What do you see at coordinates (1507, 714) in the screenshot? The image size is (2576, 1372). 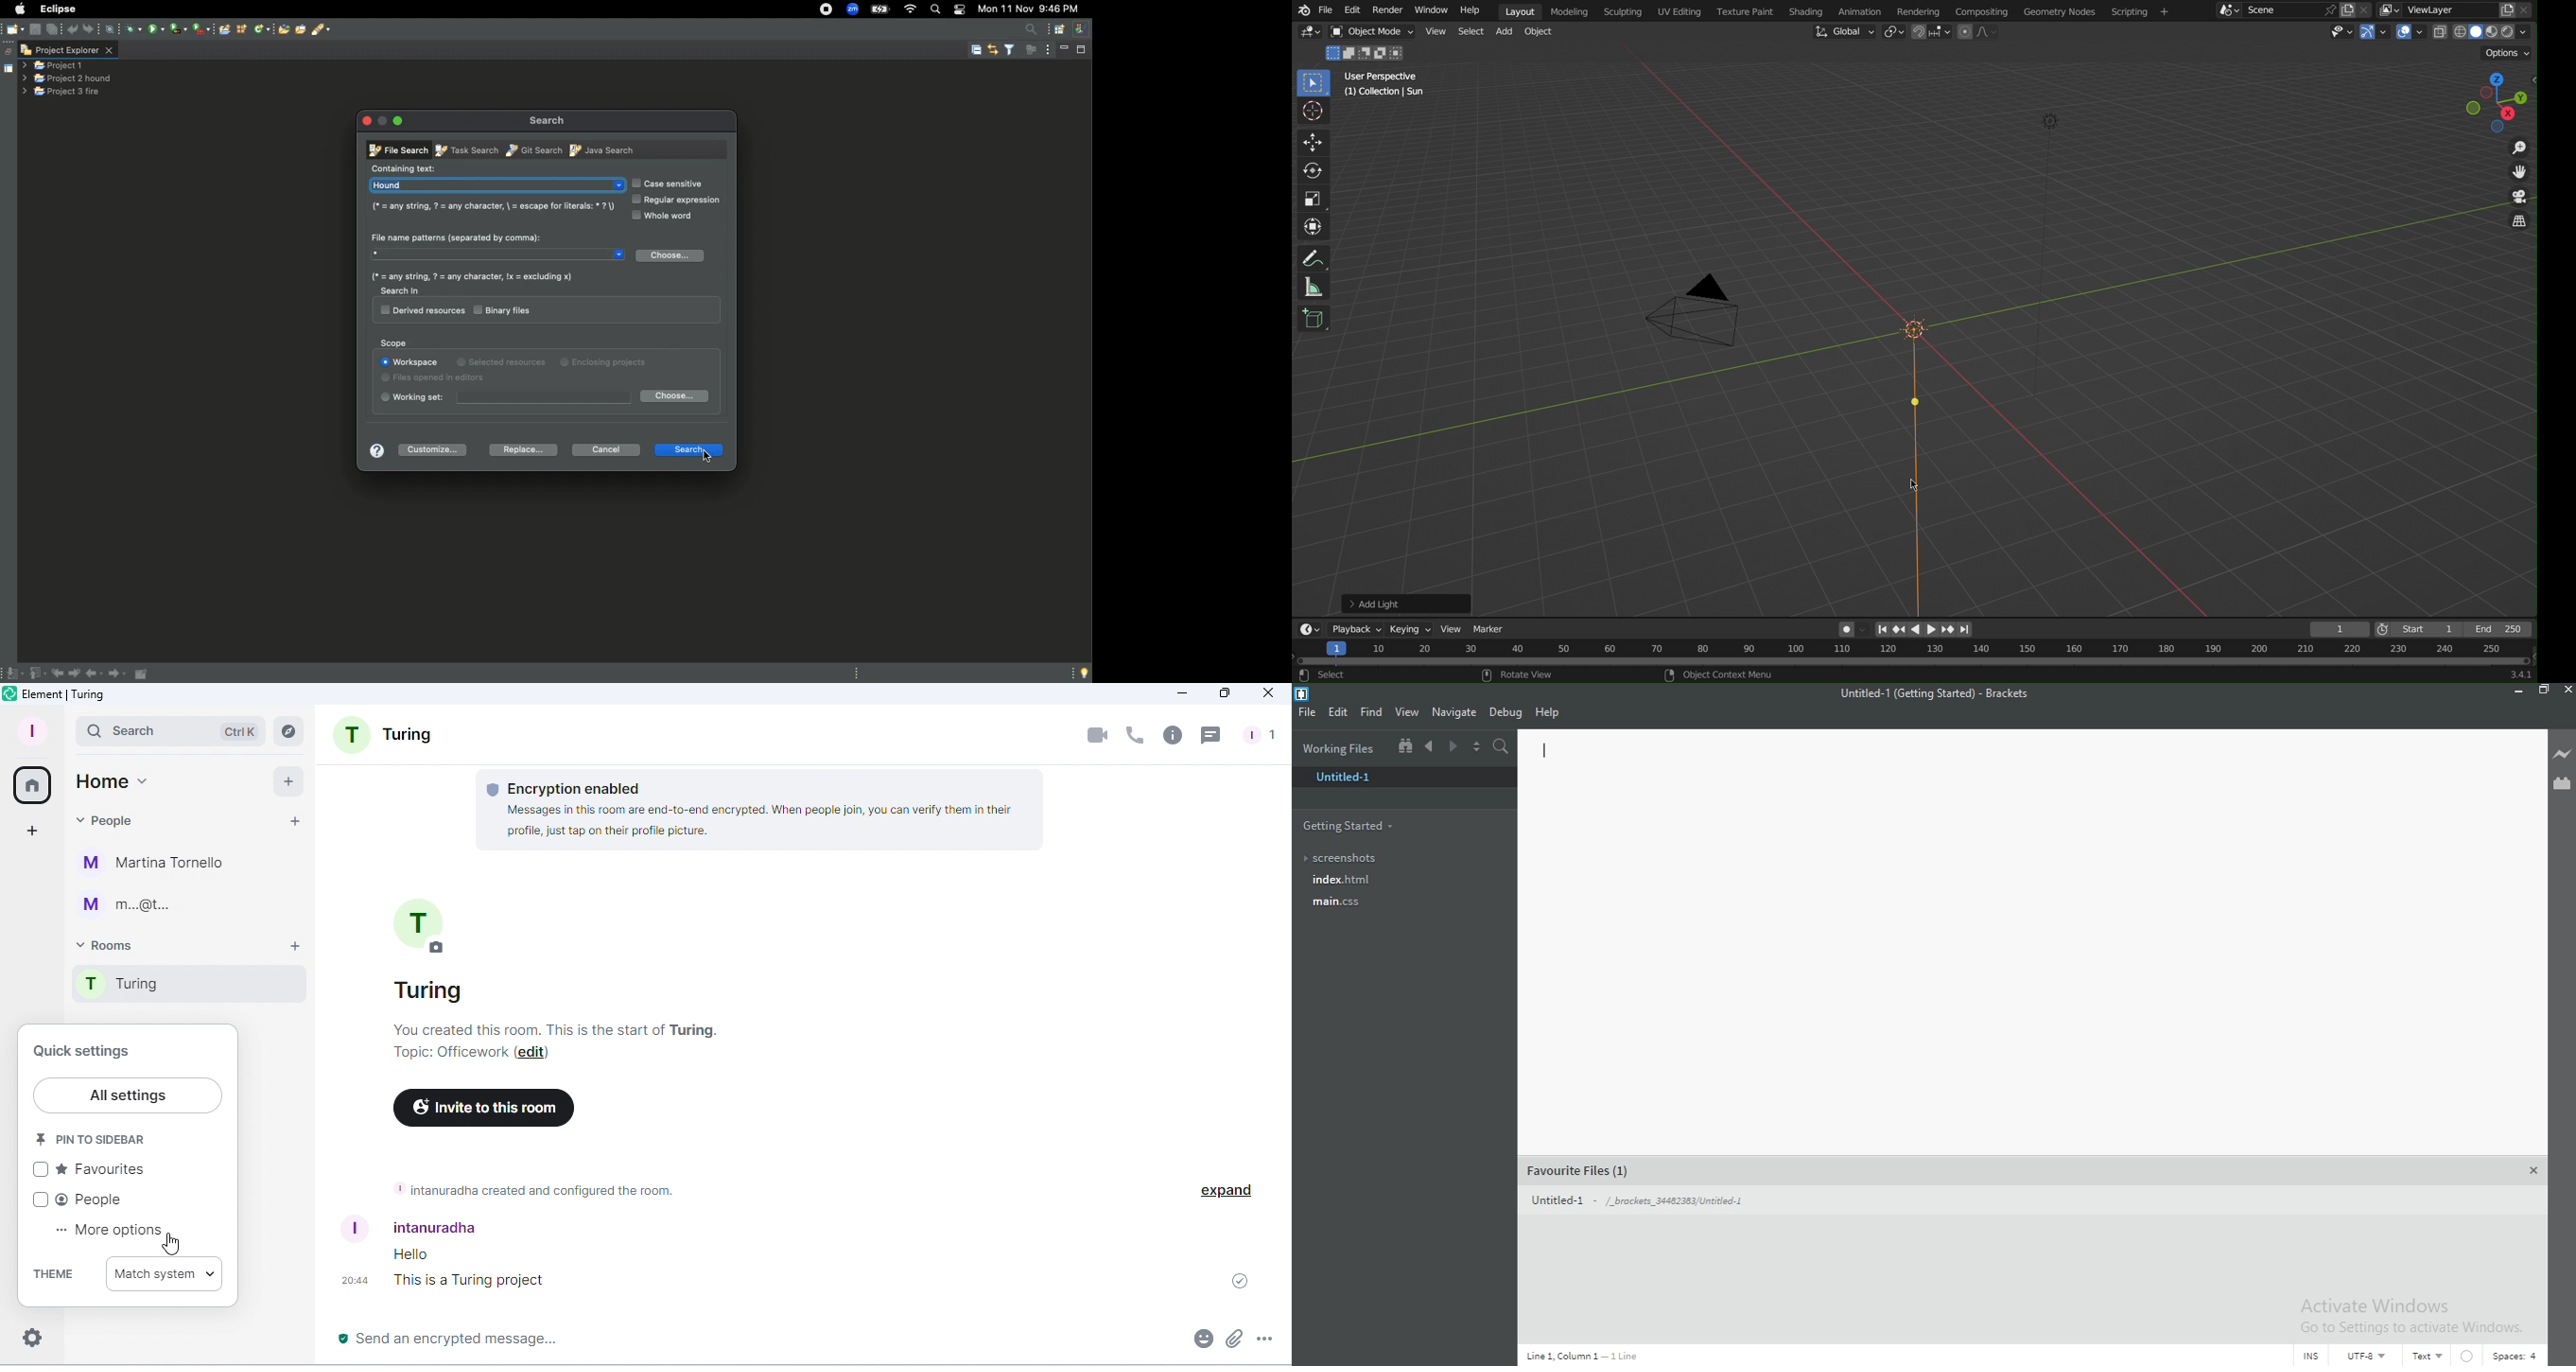 I see `Debug` at bounding box center [1507, 714].